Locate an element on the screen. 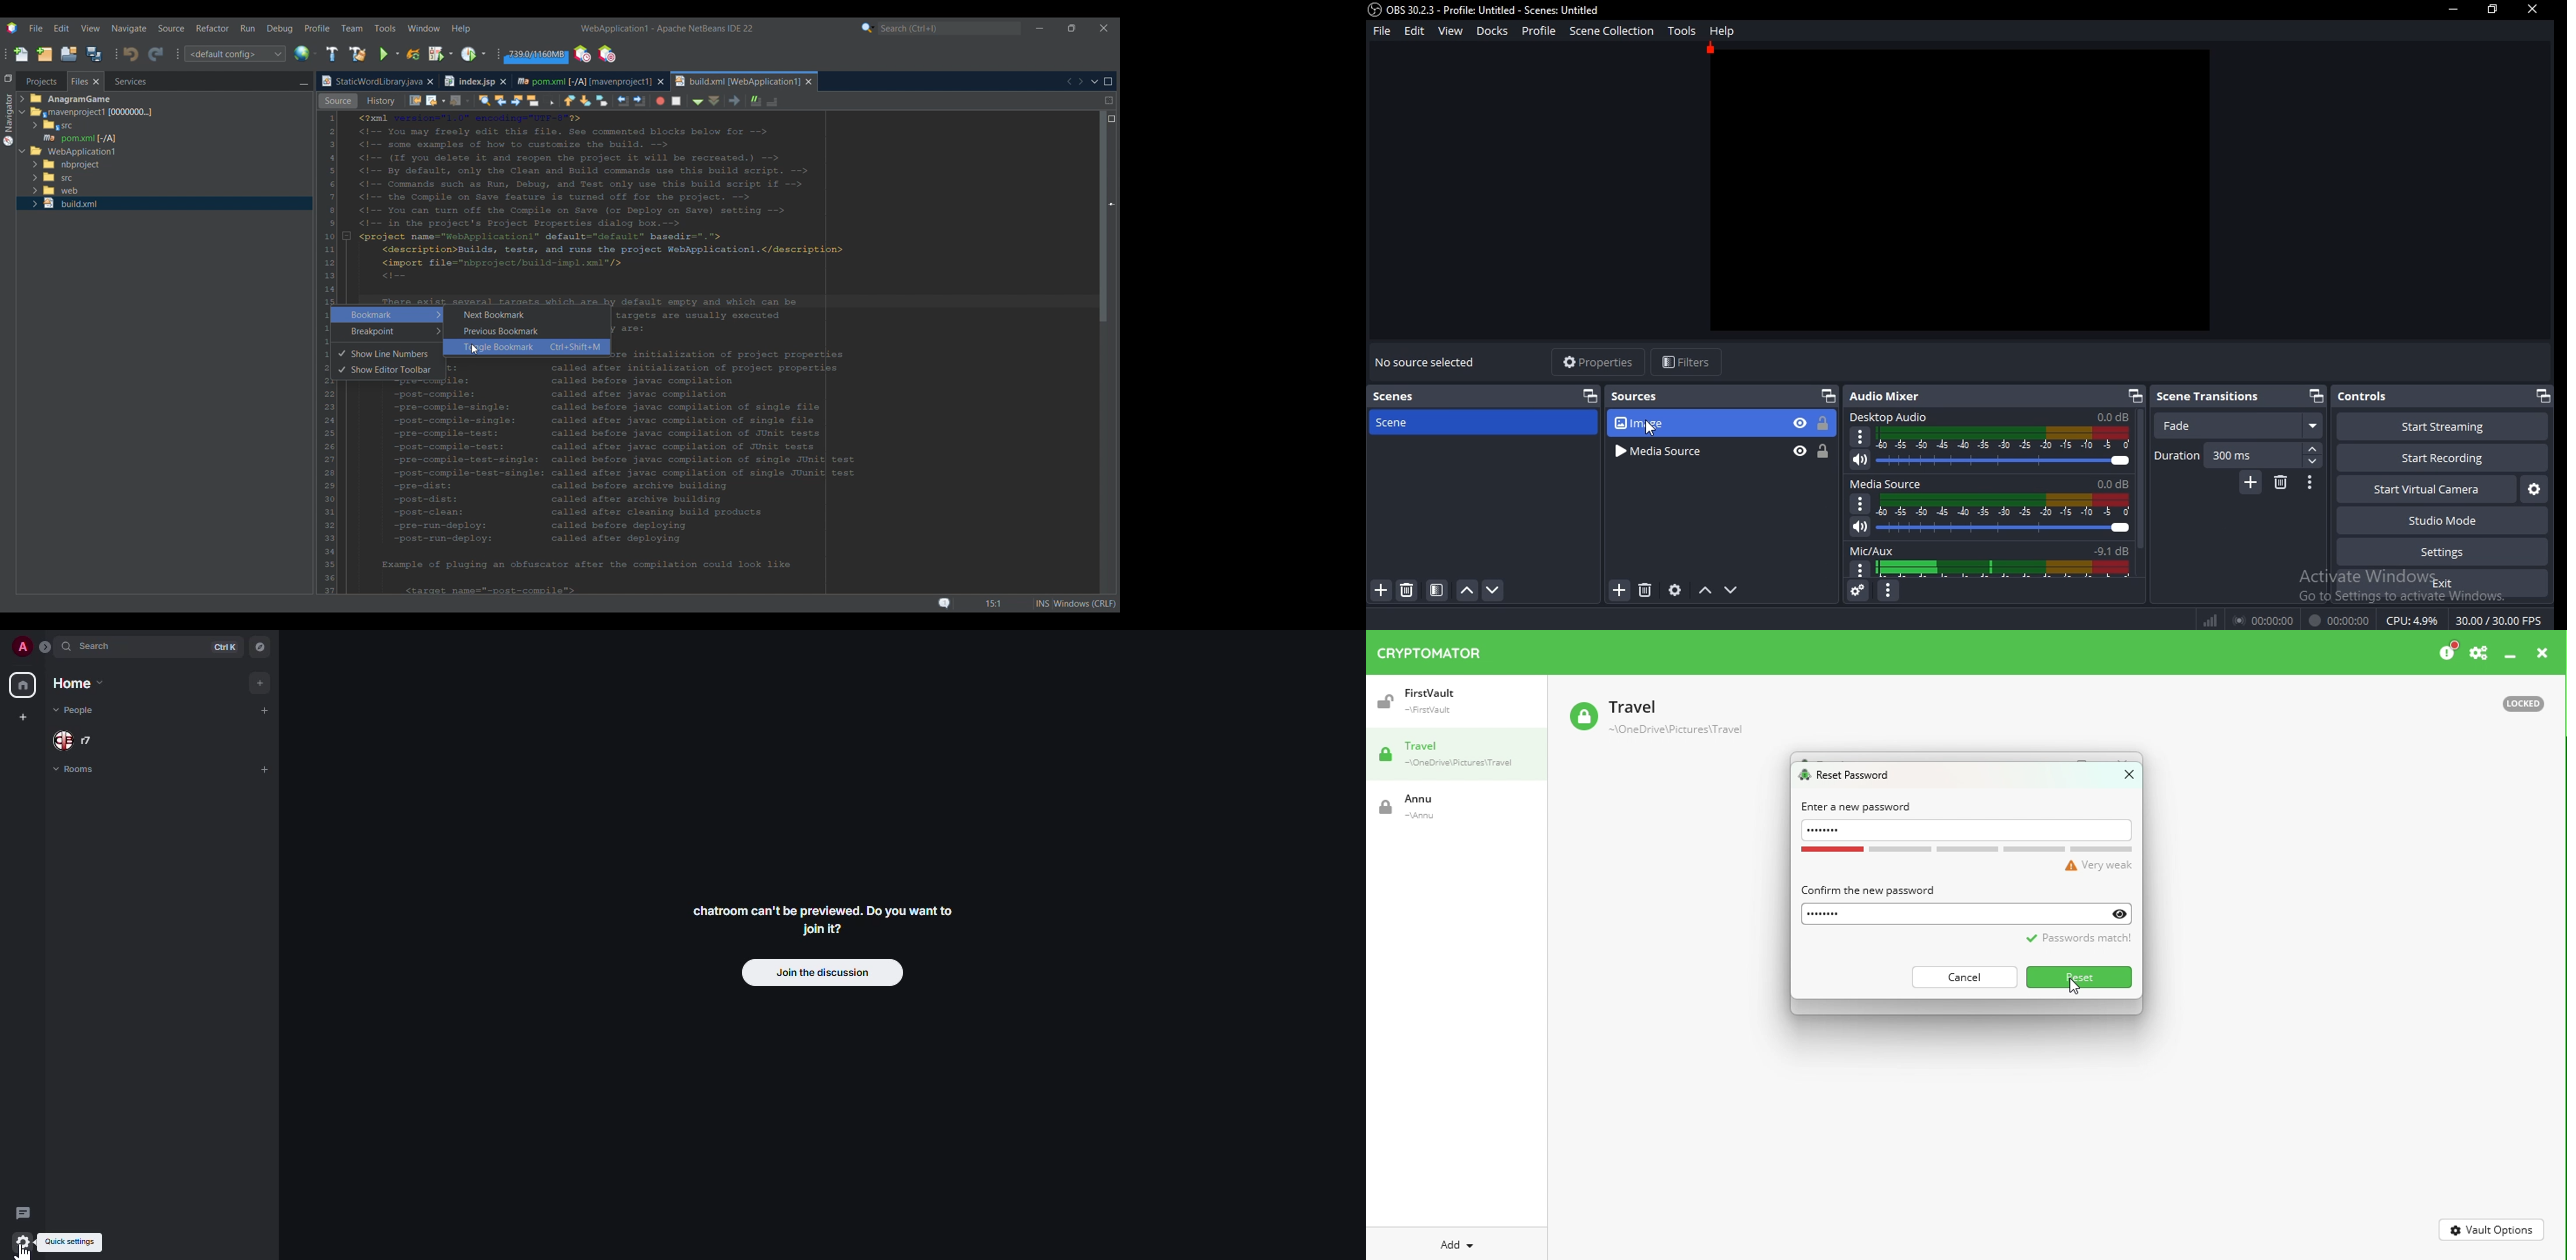 This screenshot has height=1260, width=2576. forward is located at coordinates (2314, 450).